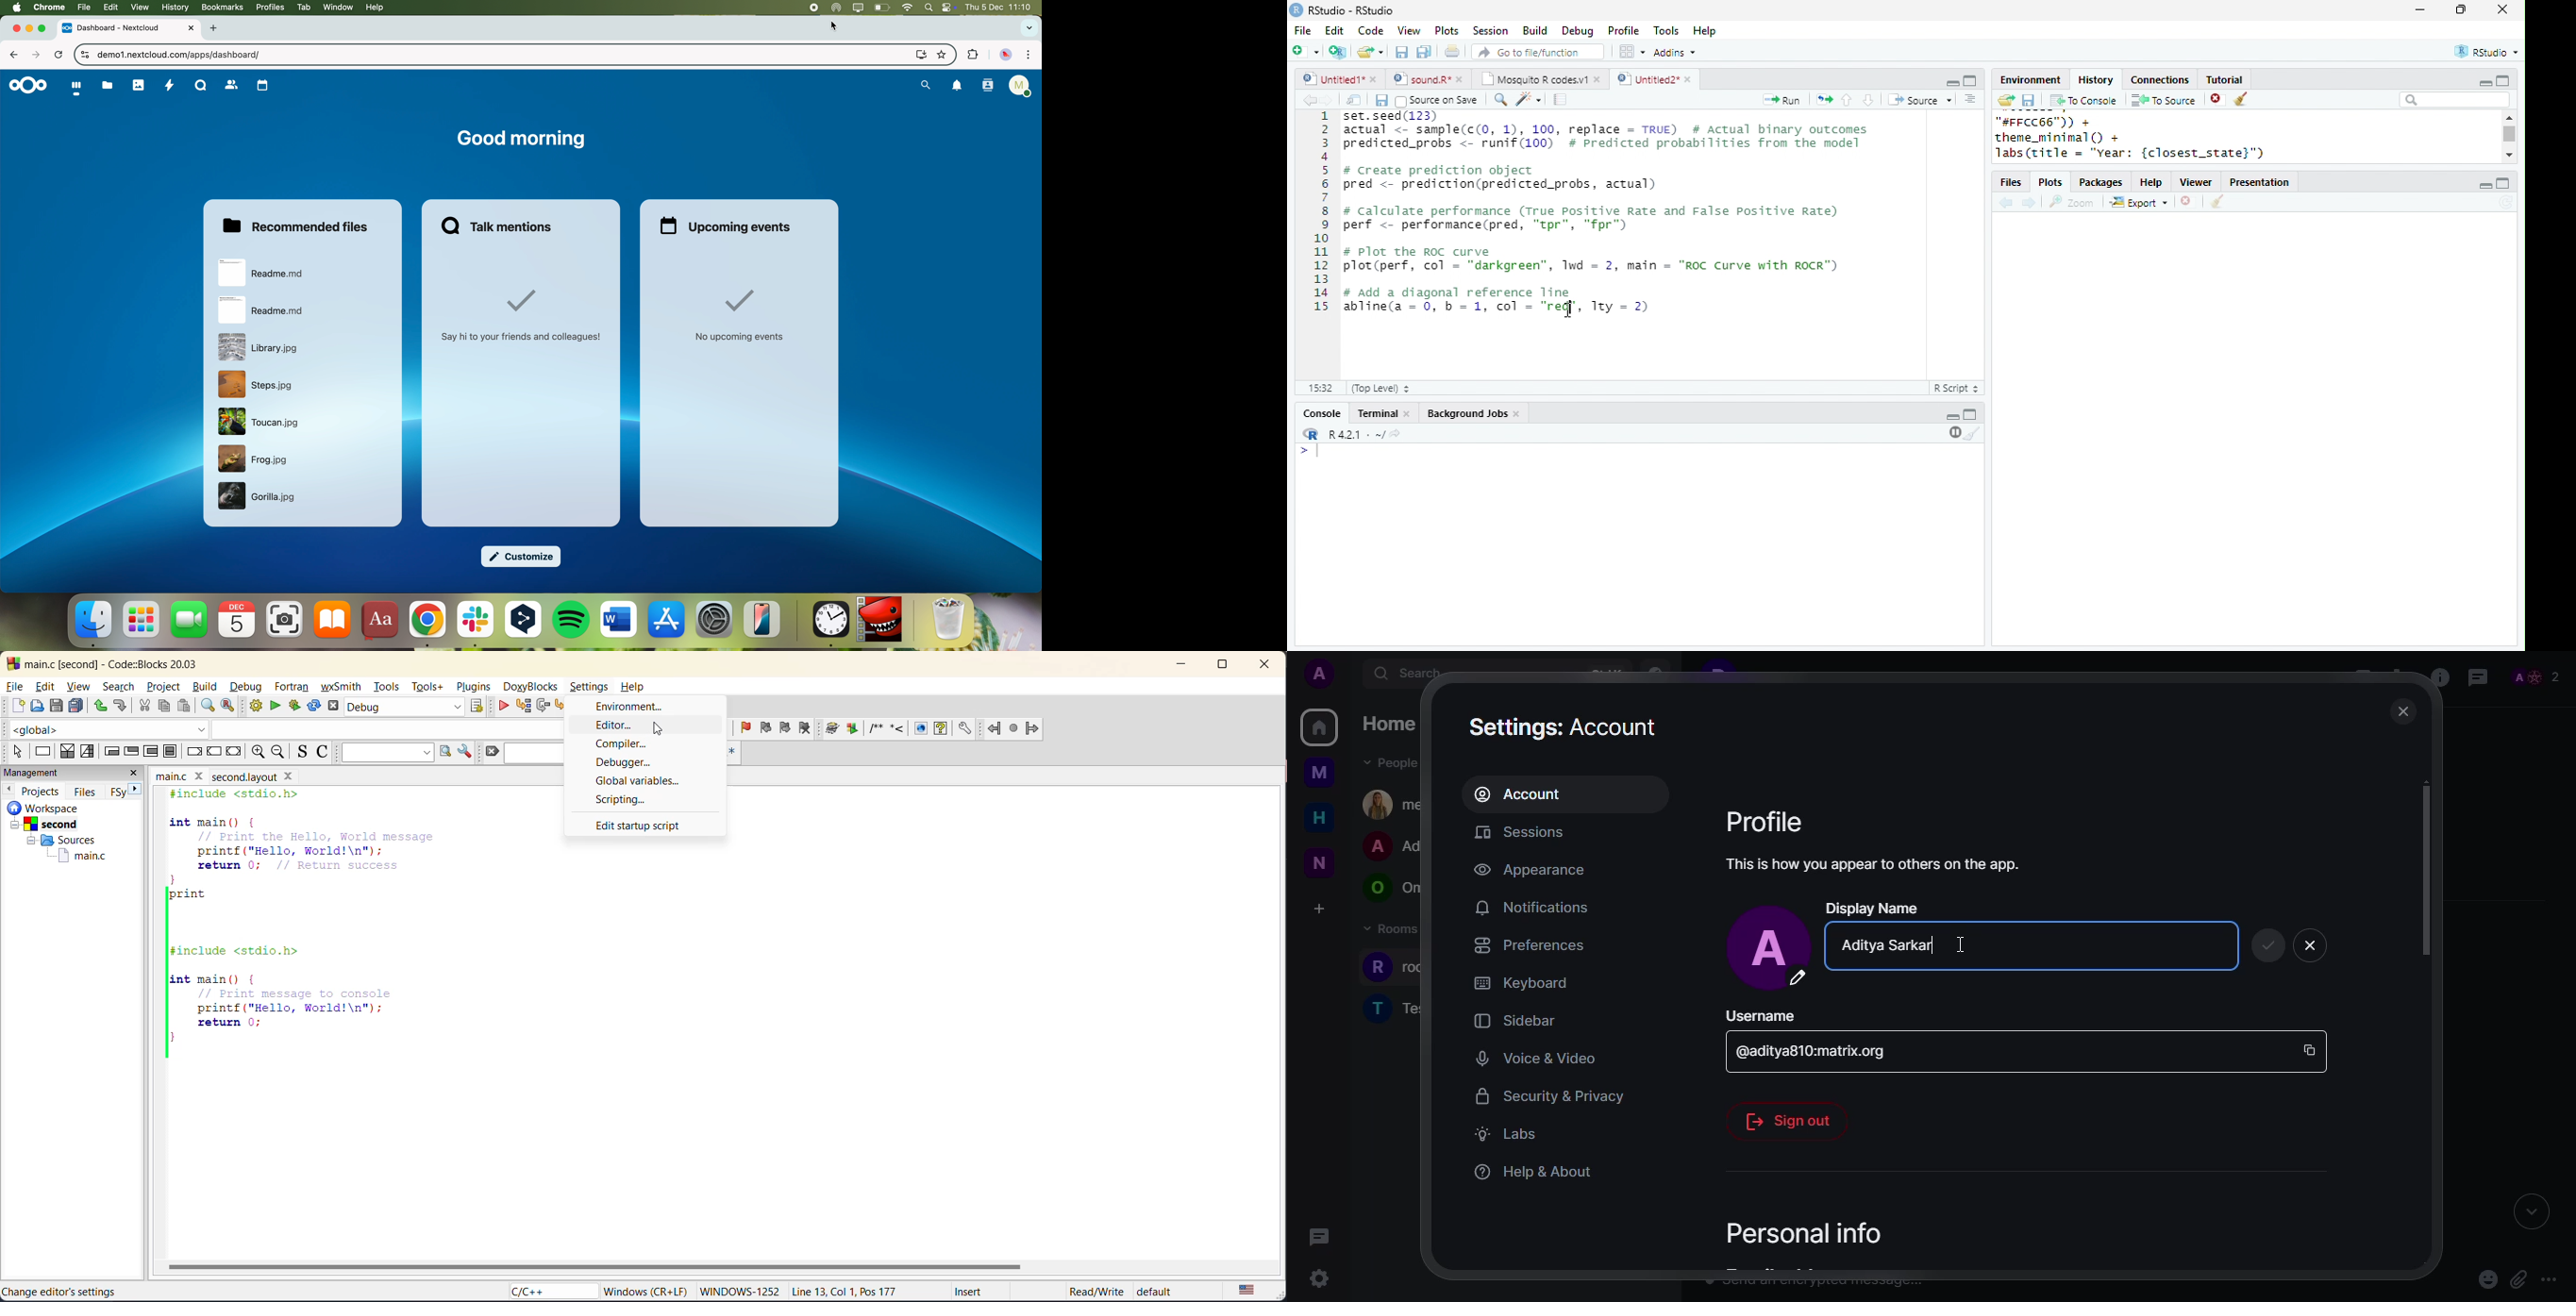  What do you see at coordinates (524, 624) in the screenshot?
I see `DeepL` at bounding box center [524, 624].